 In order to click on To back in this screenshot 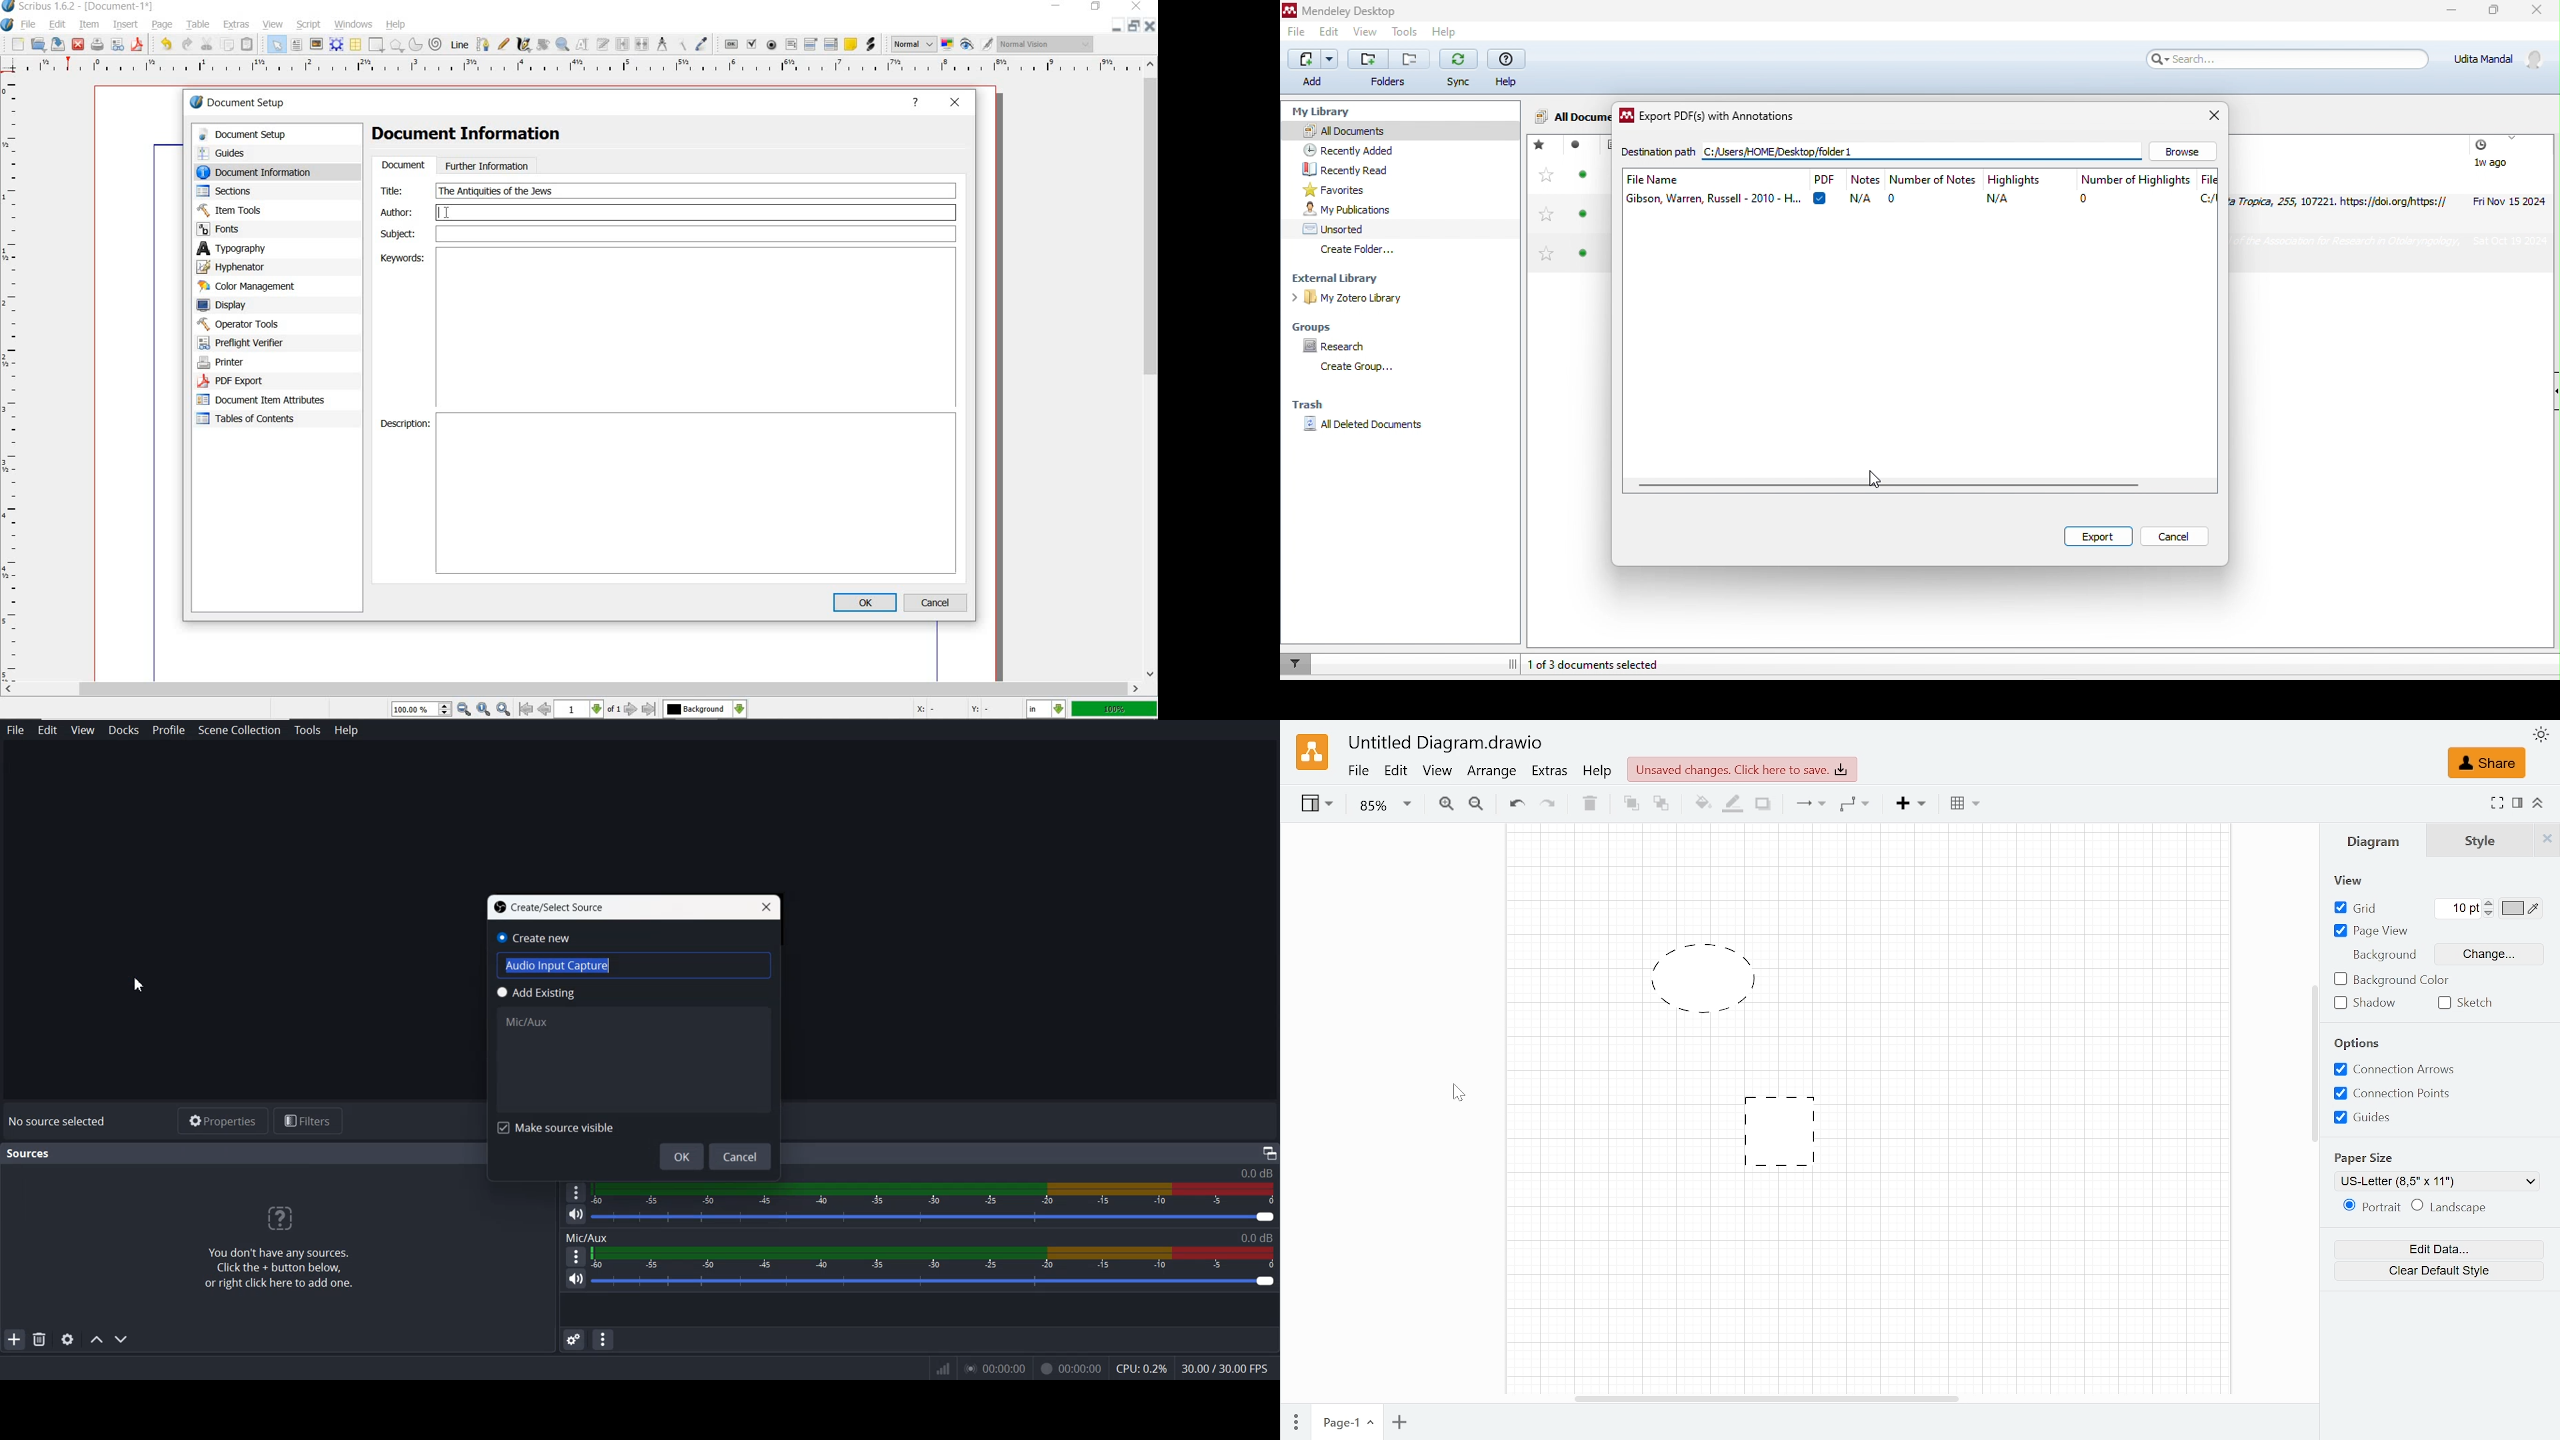, I will do `click(1661, 804)`.